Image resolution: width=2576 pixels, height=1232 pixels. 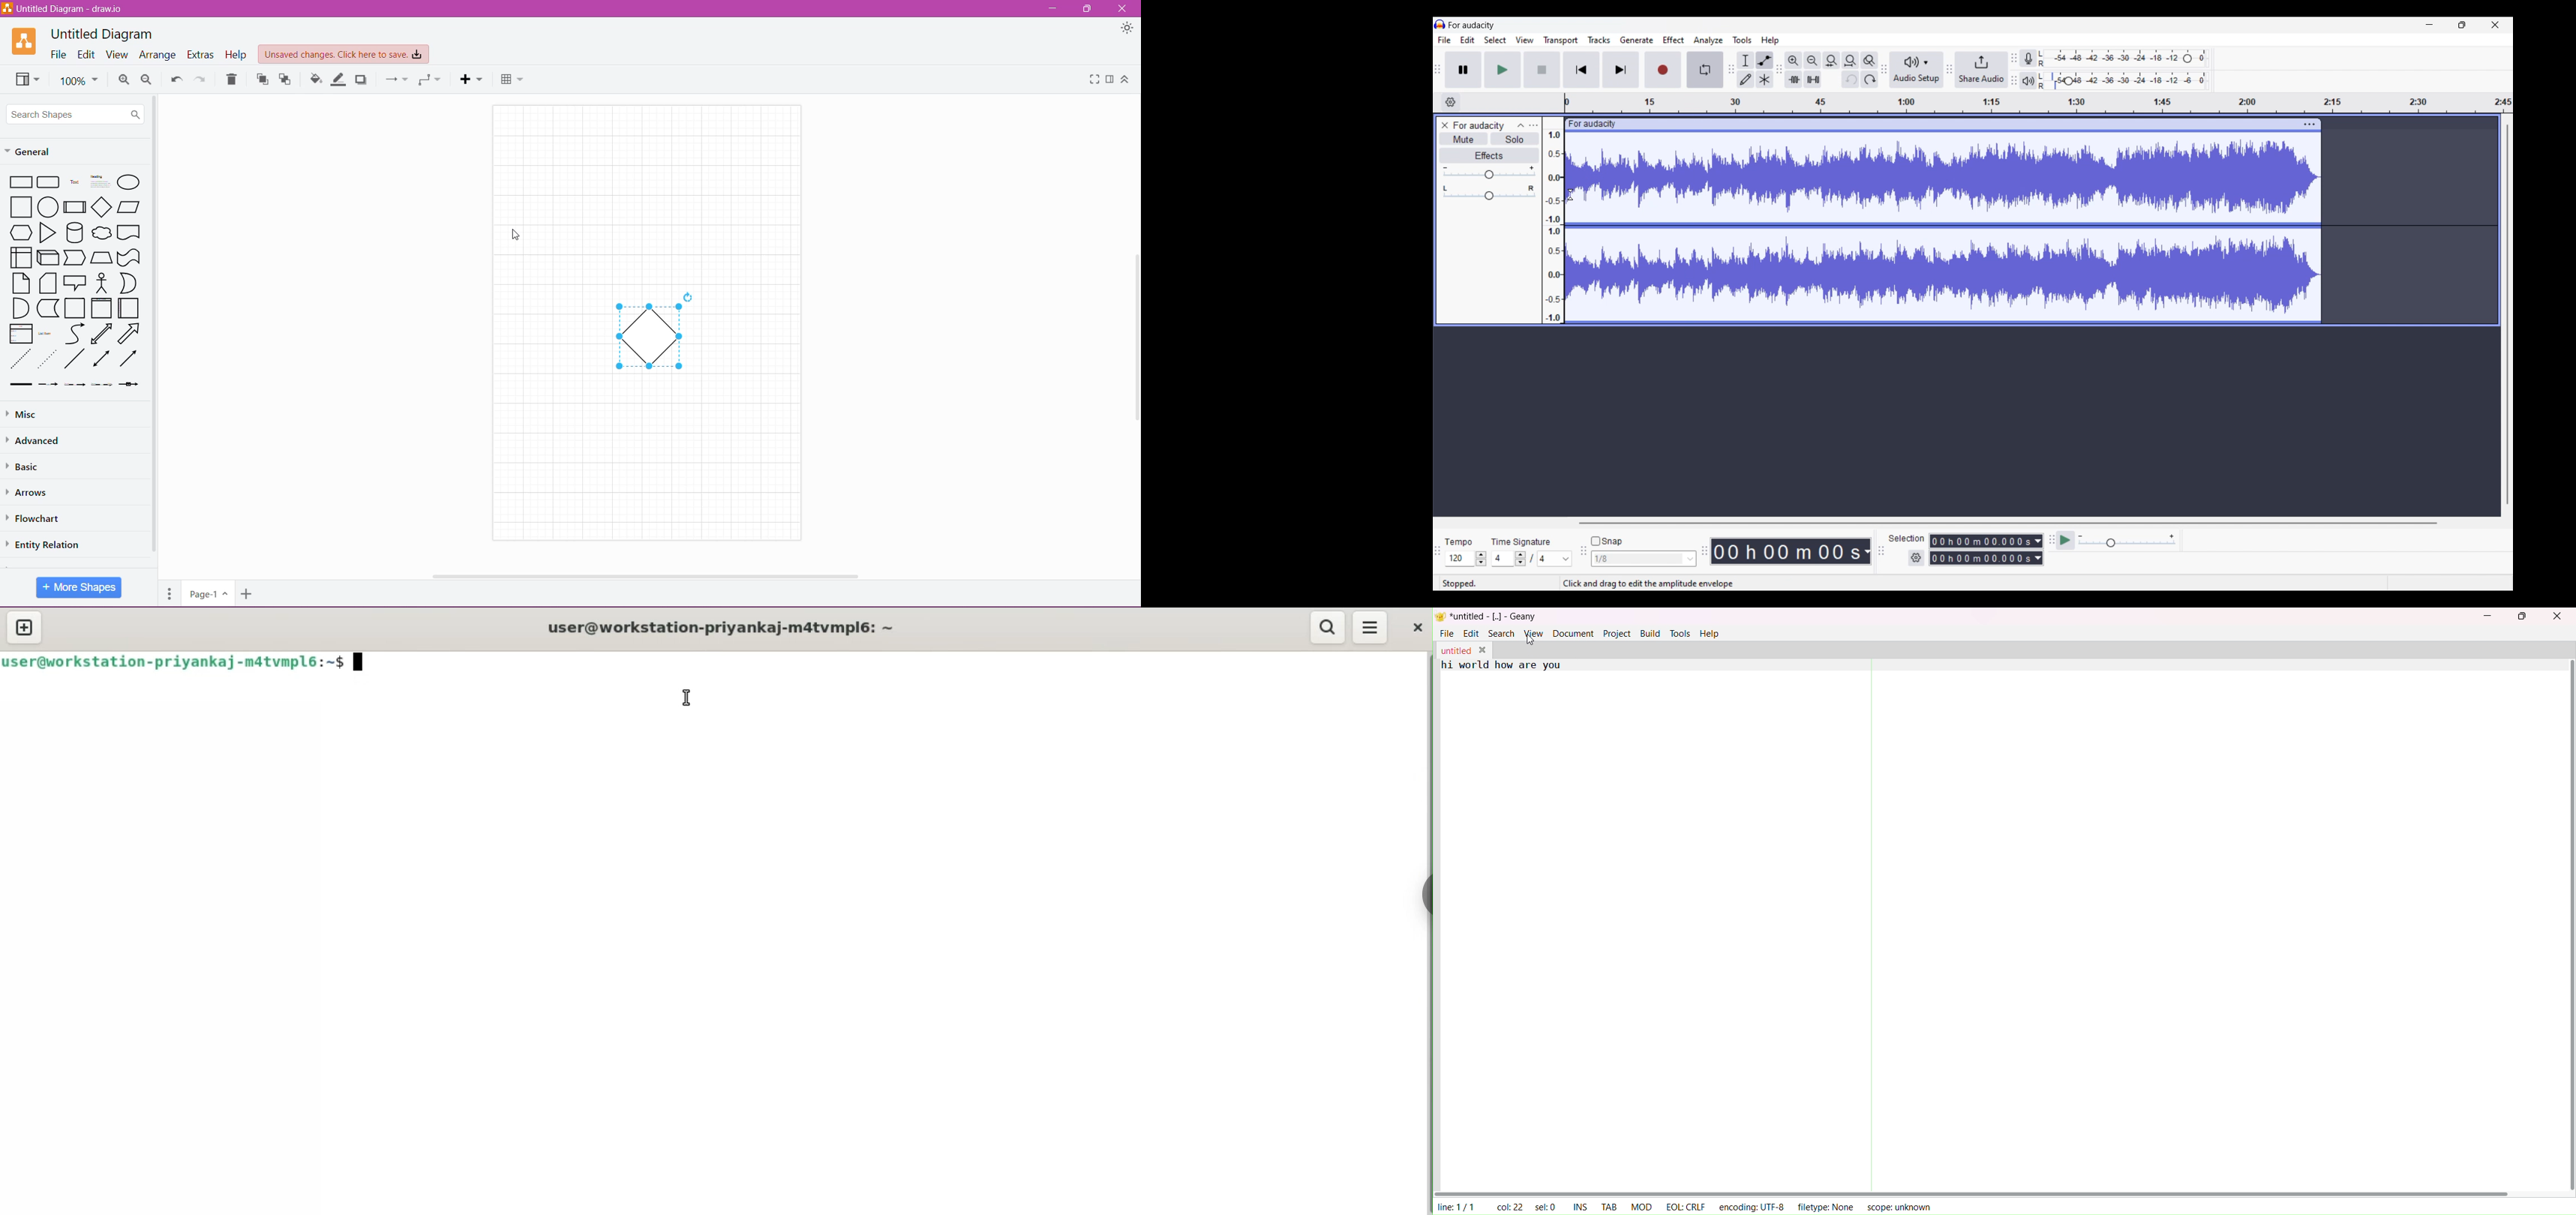 I want to click on logo, so click(x=1440, y=24).